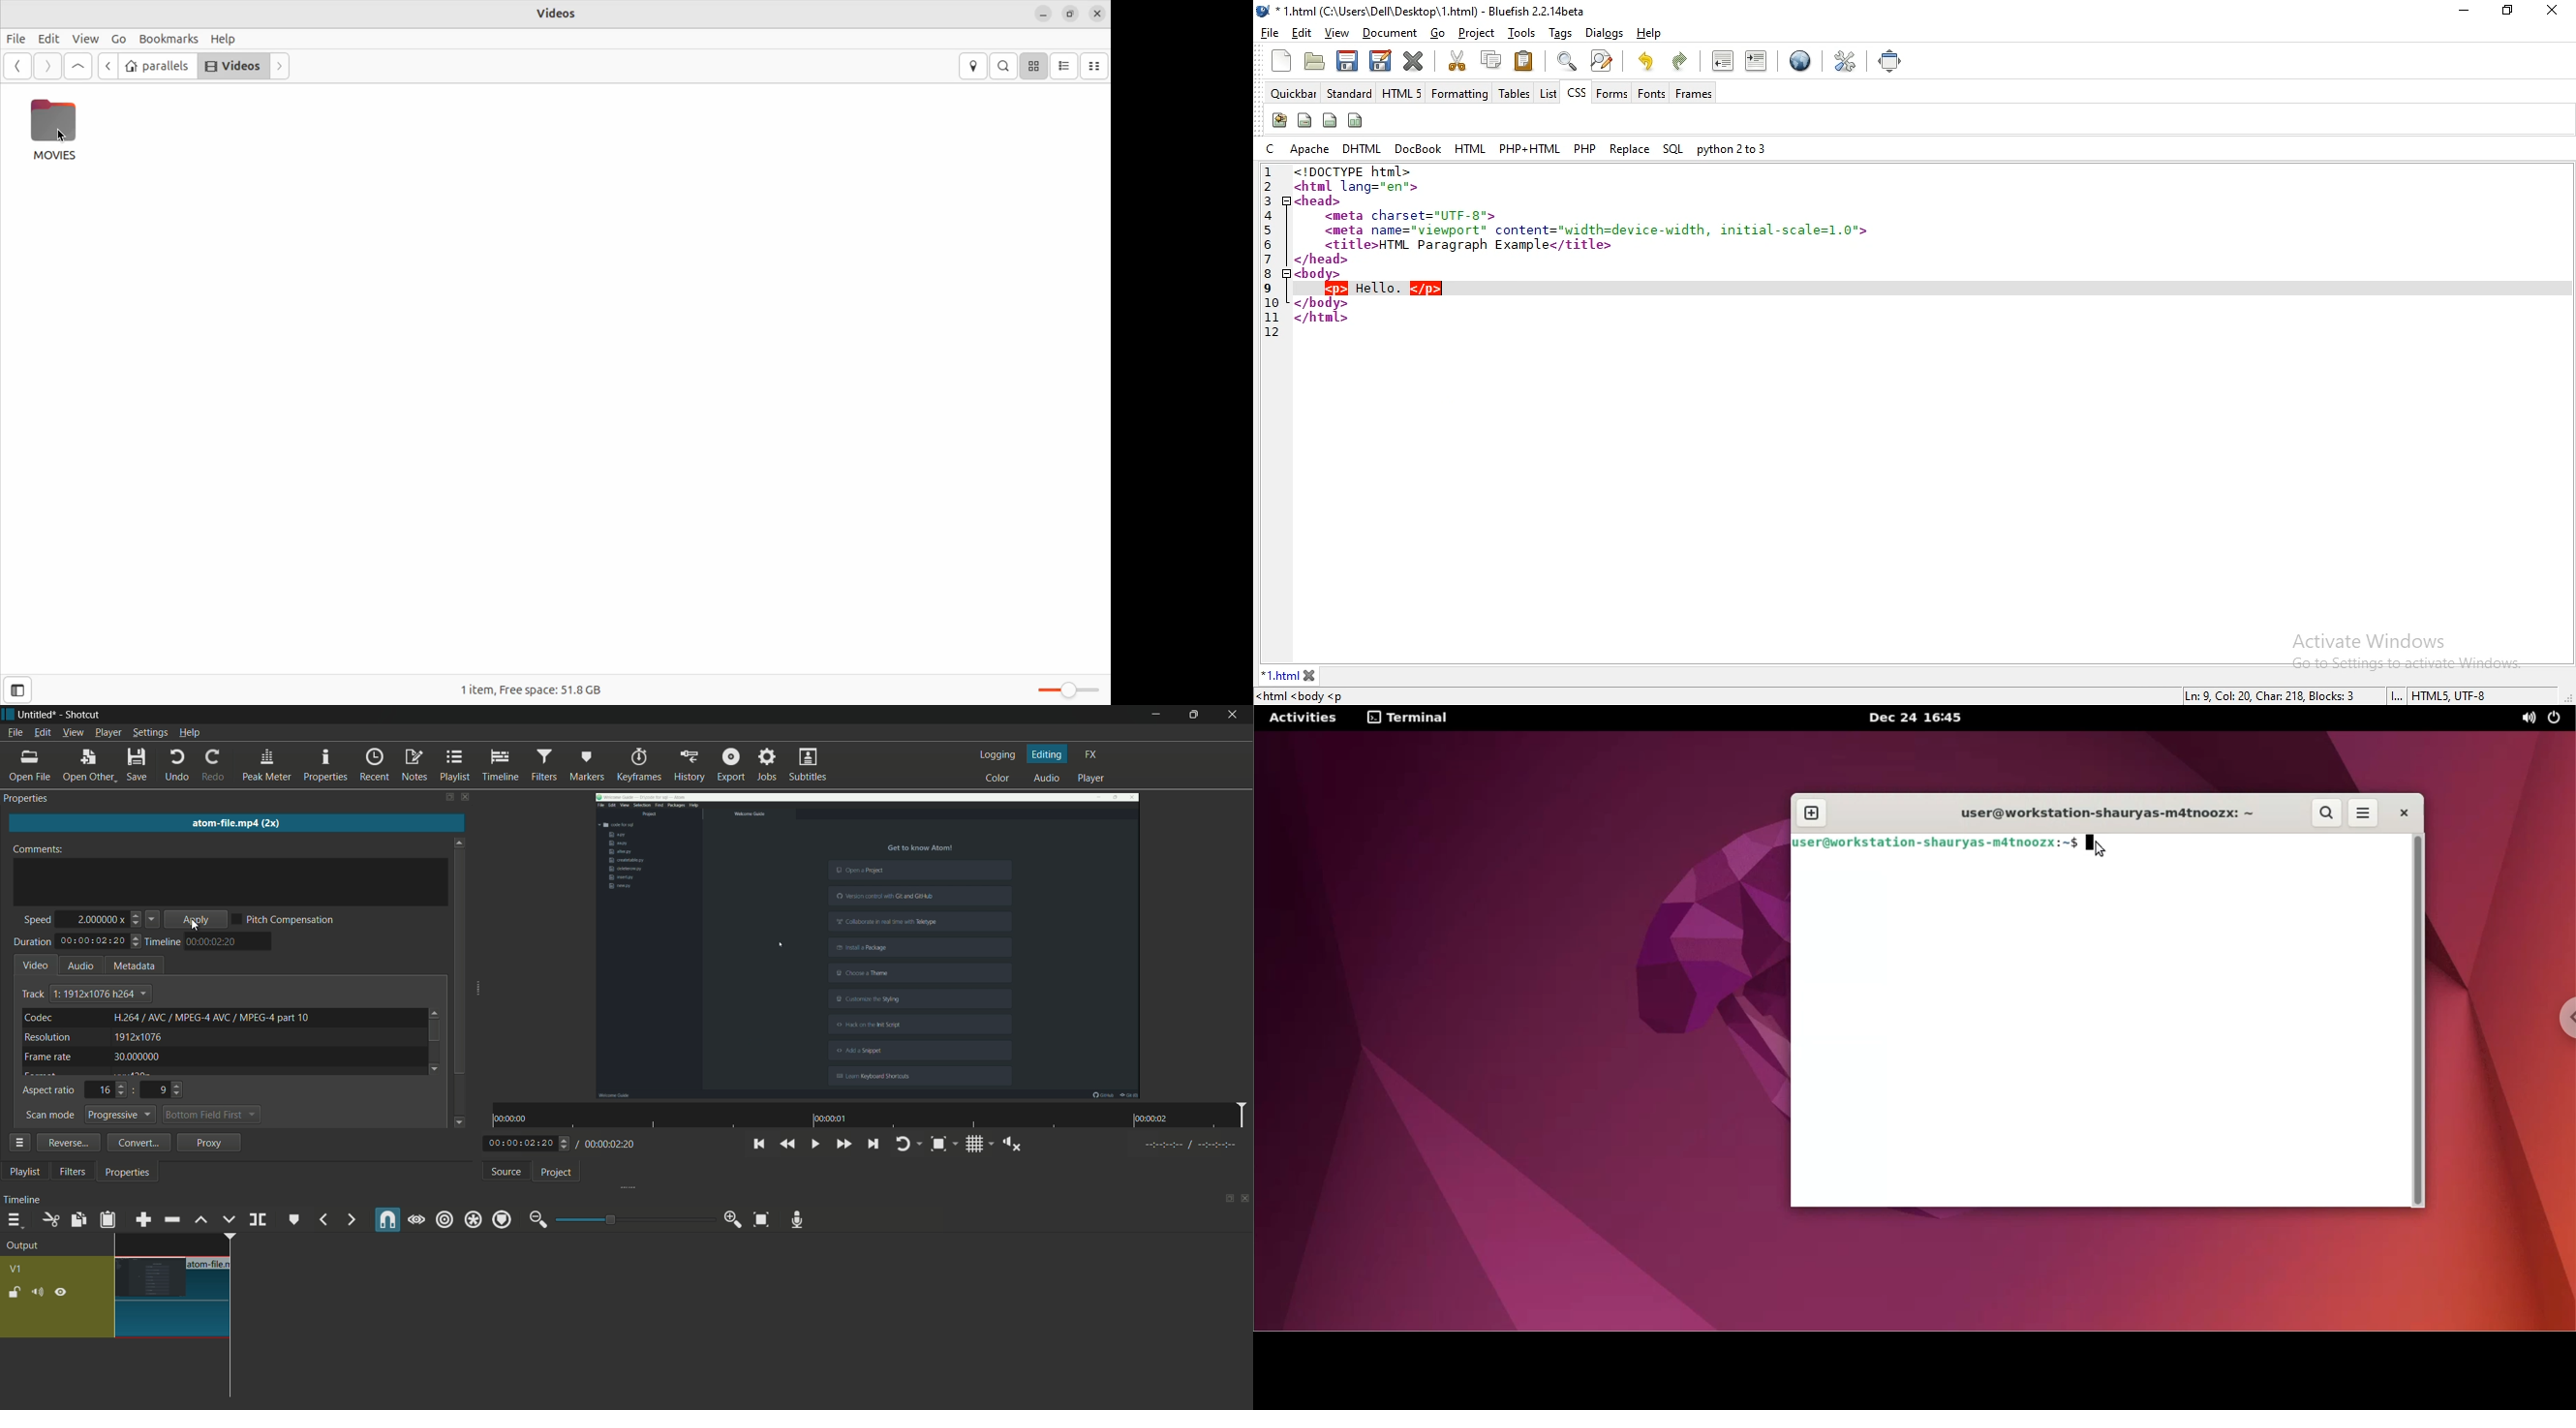 The width and height of the screenshot is (2576, 1428). I want to click on playlist, so click(454, 766).